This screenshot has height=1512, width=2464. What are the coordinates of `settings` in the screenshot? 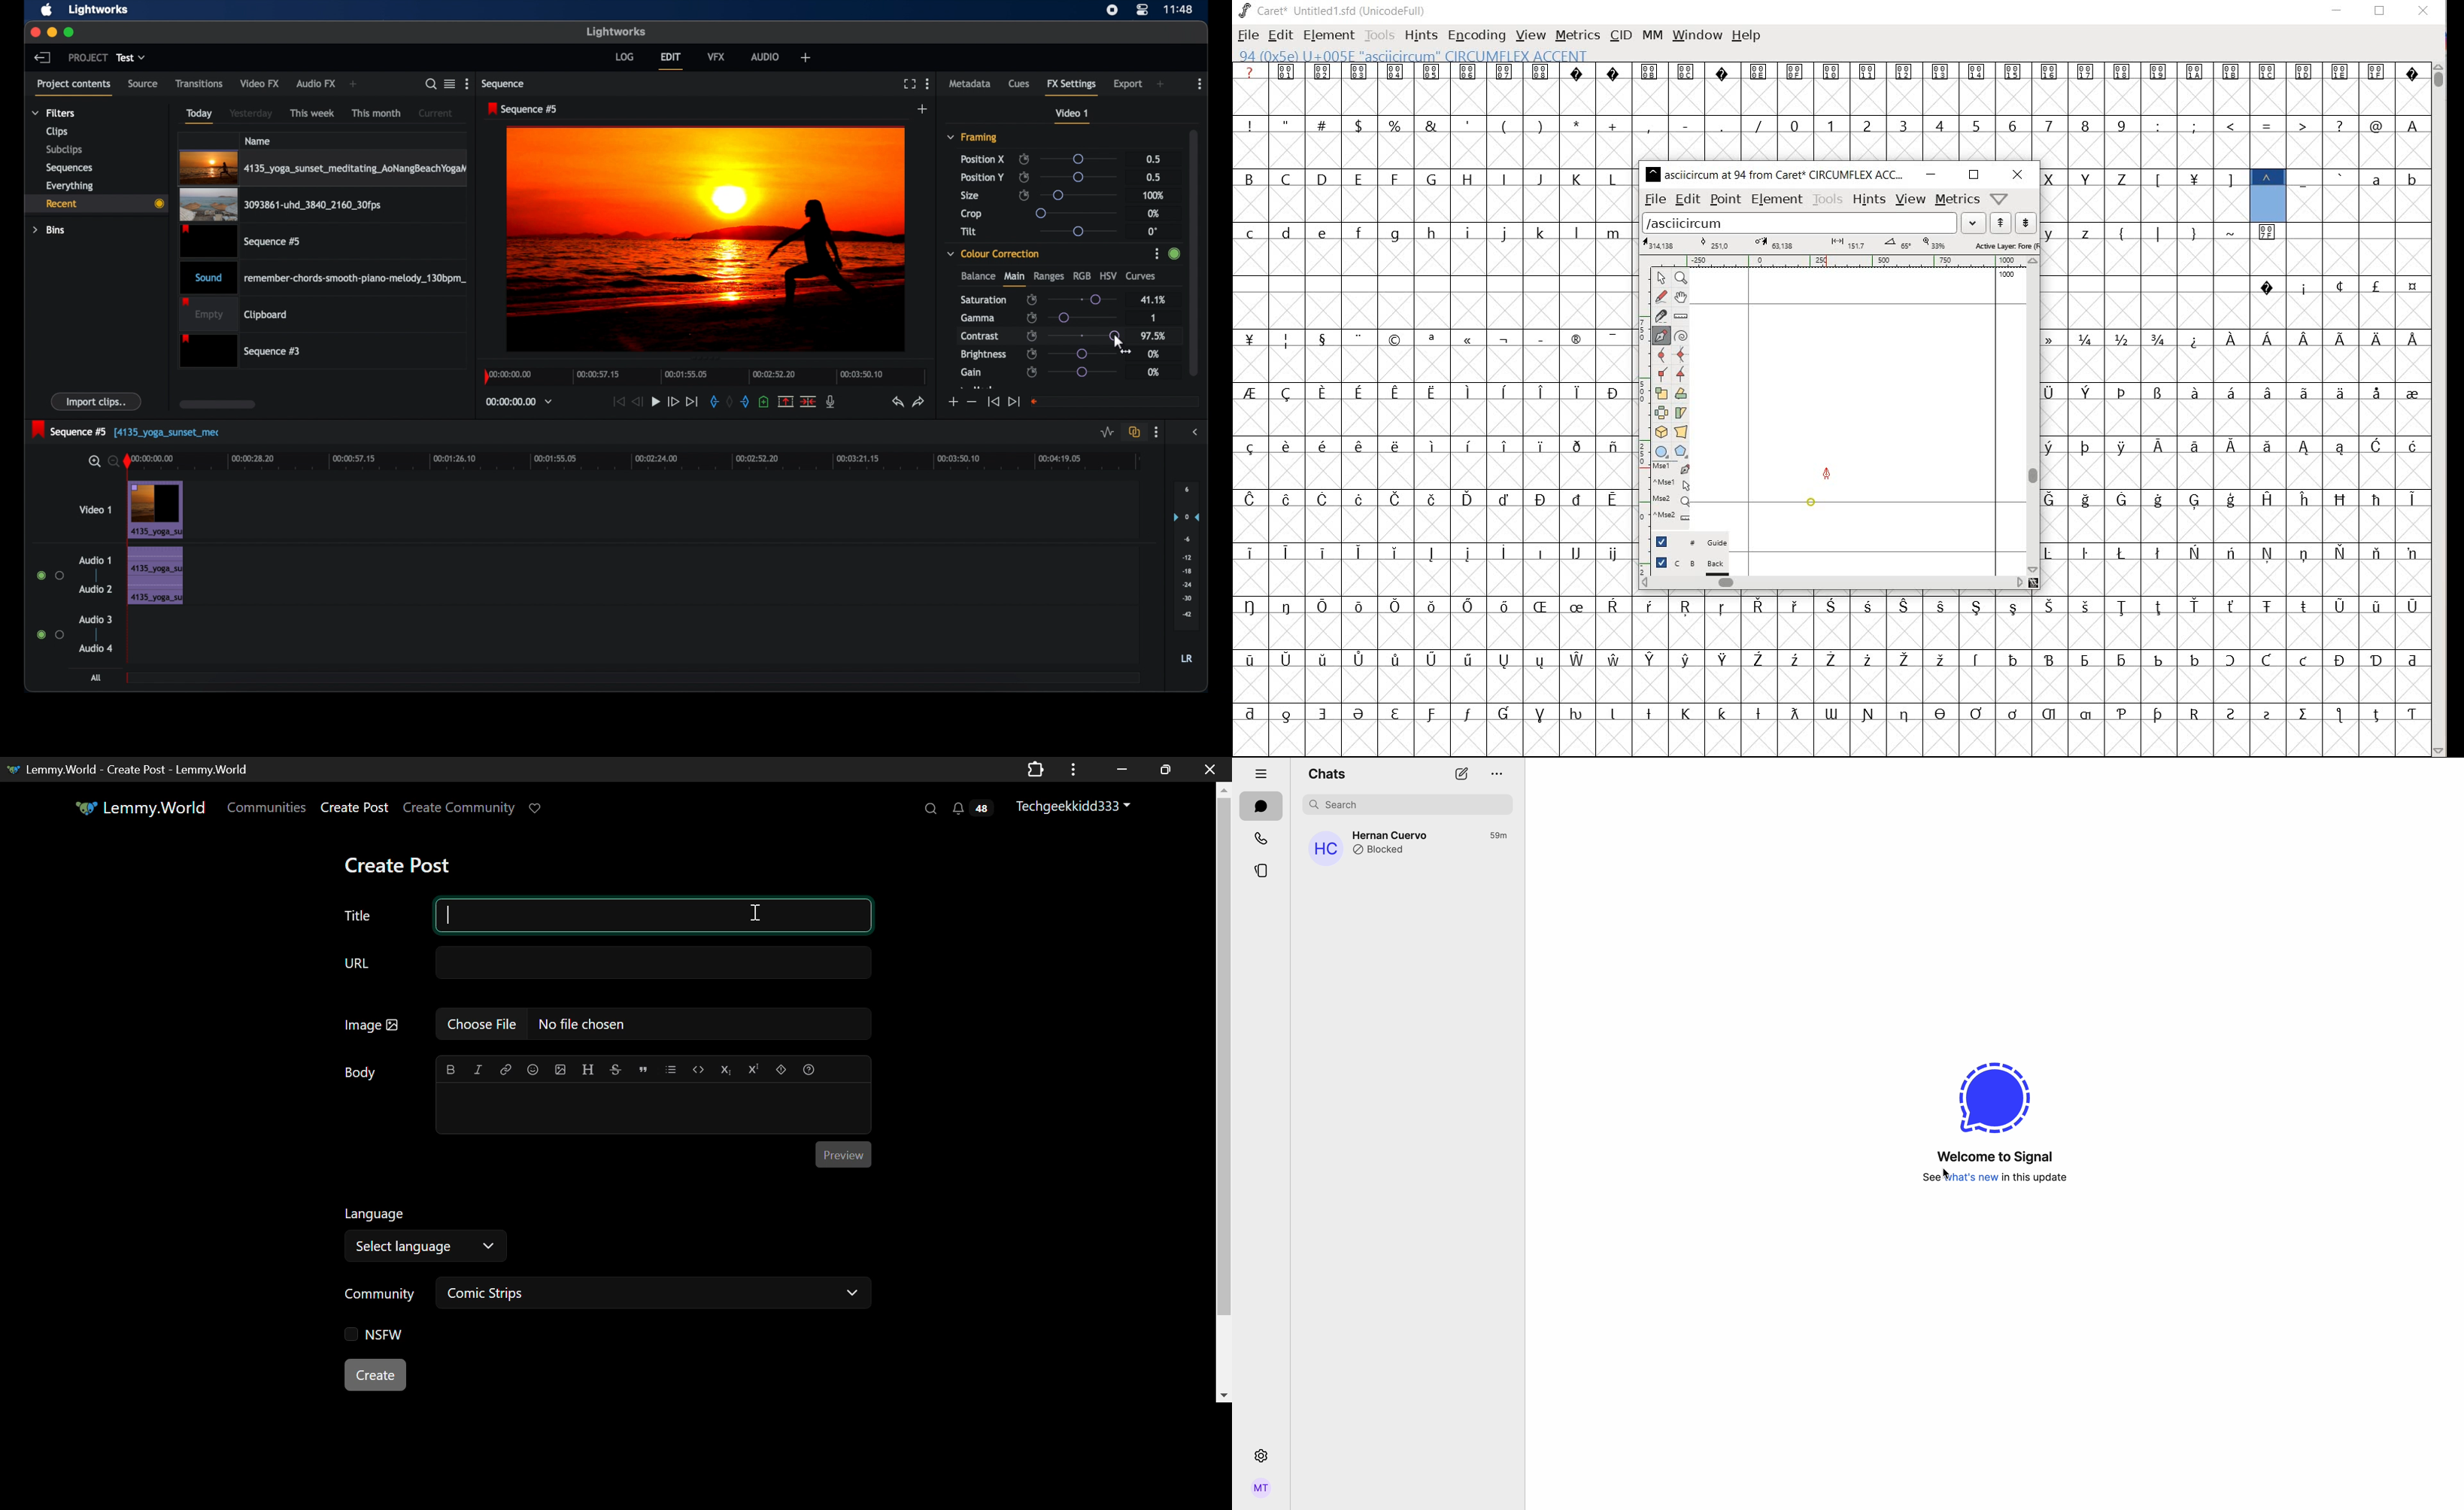 It's located at (1262, 1455).